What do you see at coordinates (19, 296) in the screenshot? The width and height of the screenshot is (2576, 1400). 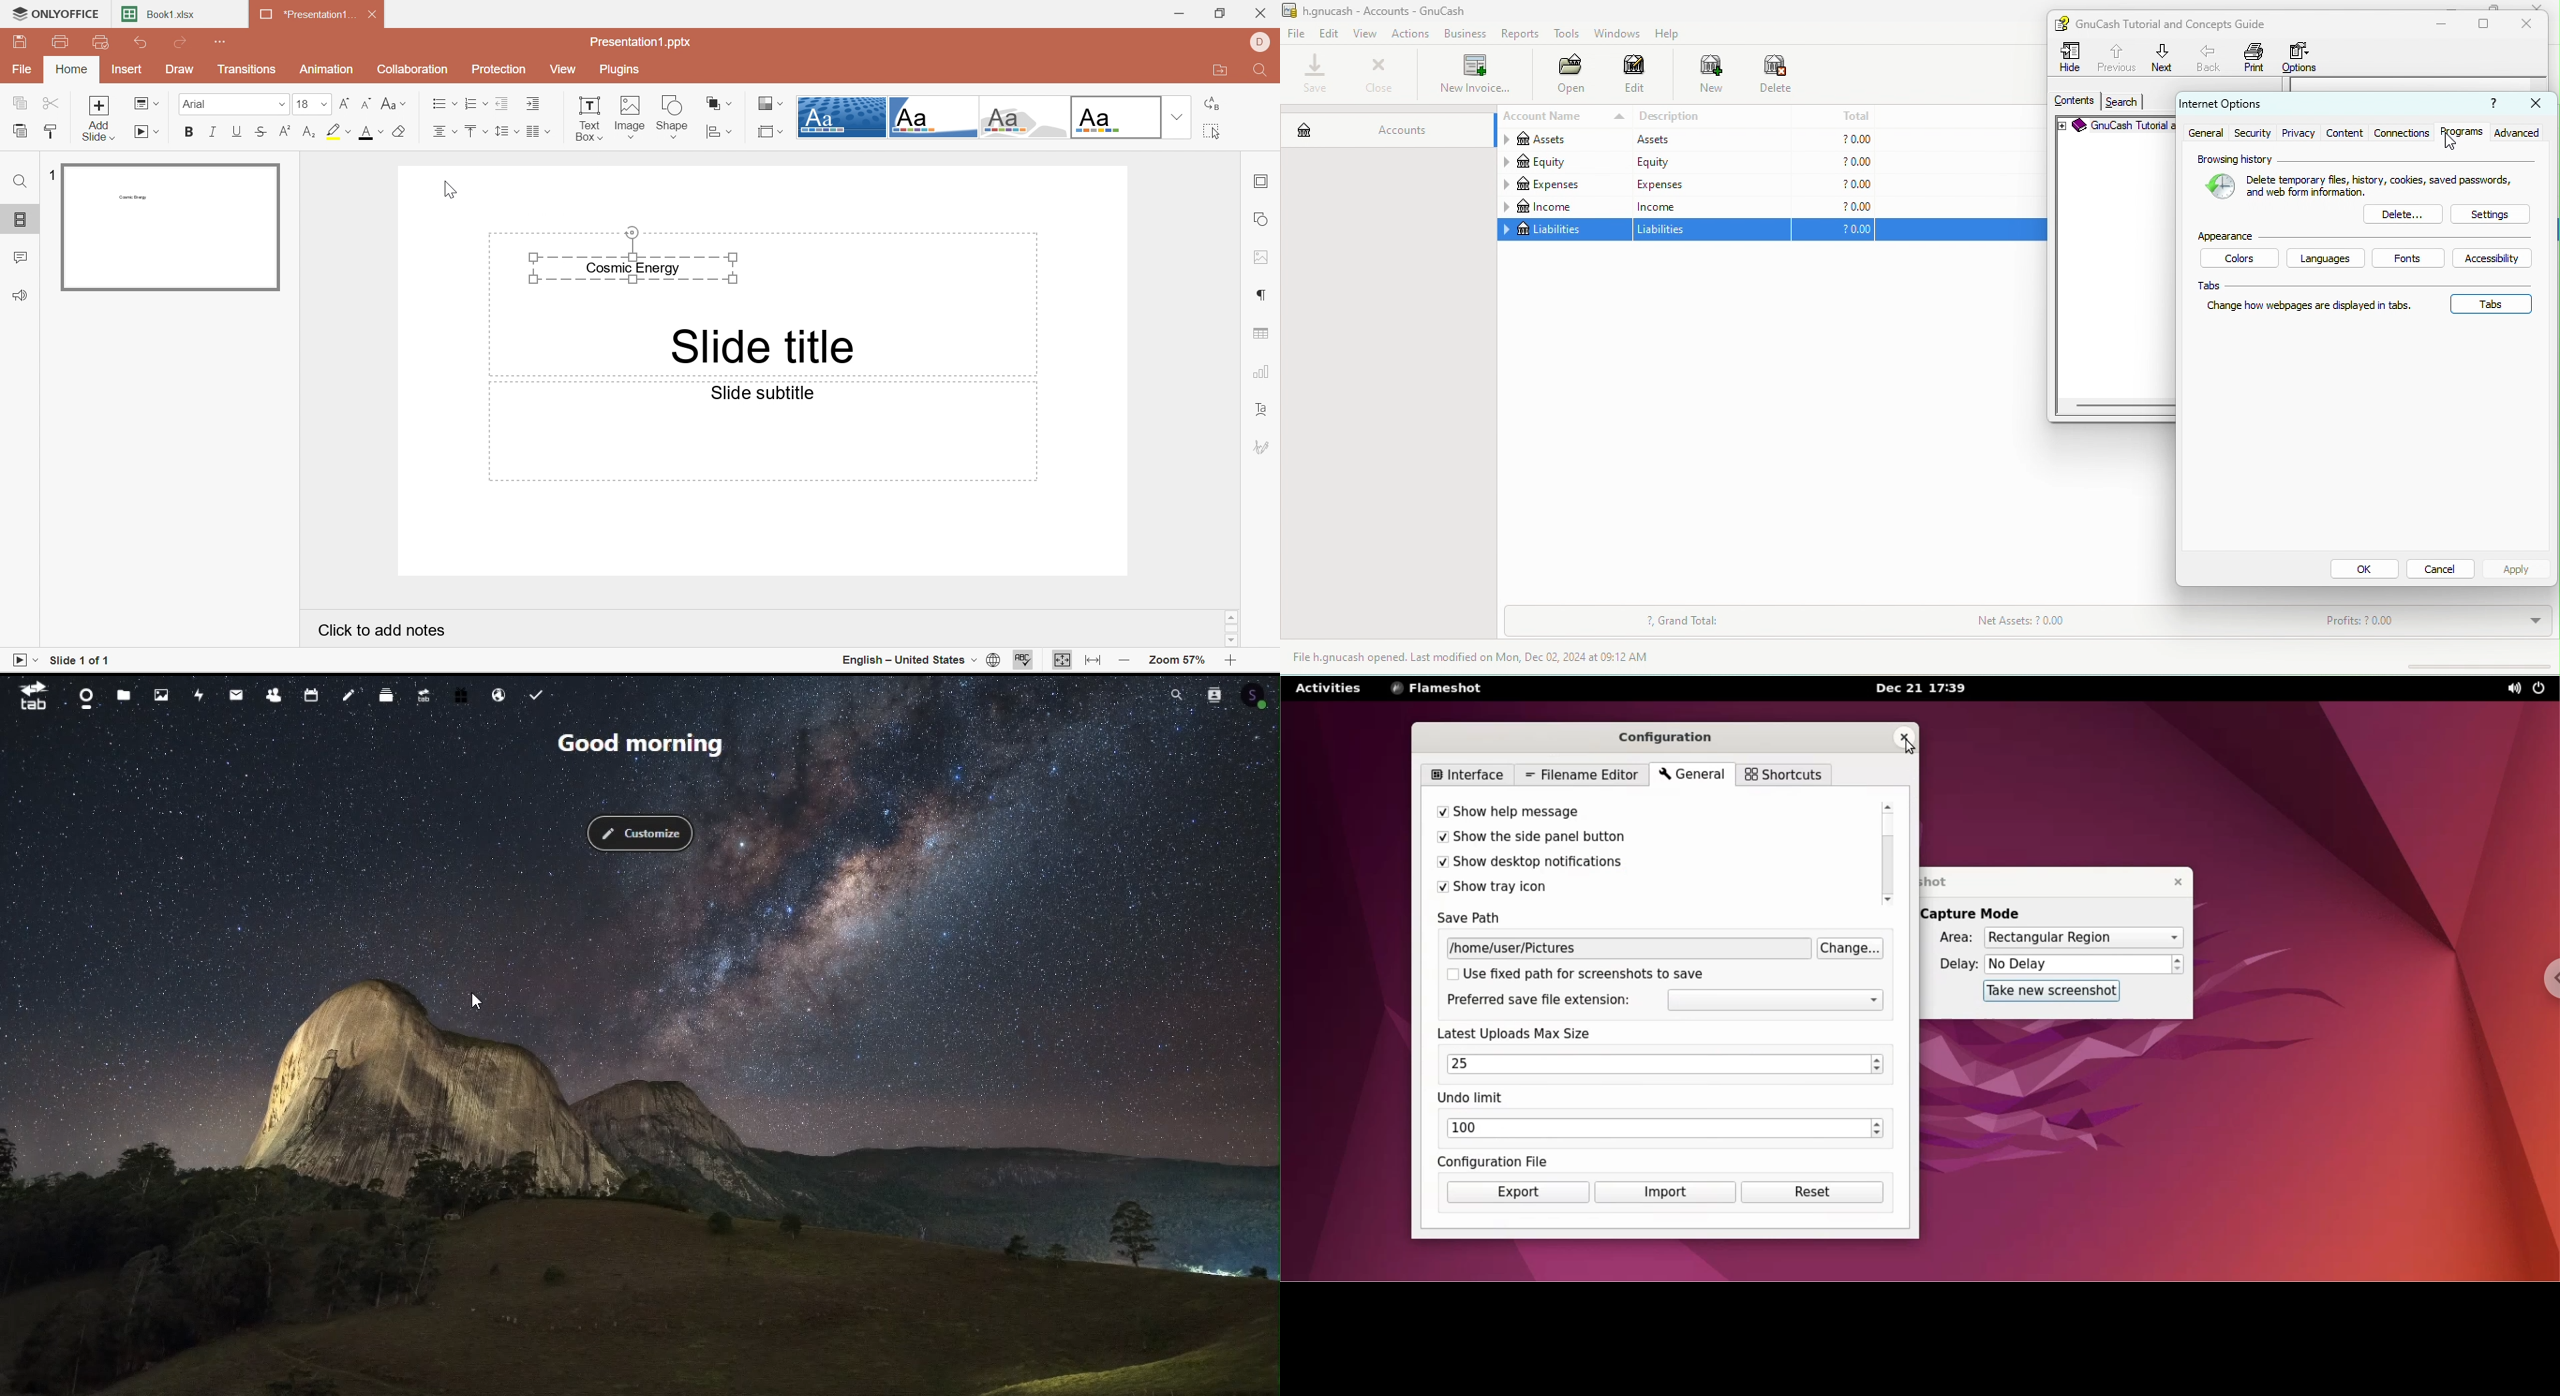 I see `Feedback & Support` at bounding box center [19, 296].